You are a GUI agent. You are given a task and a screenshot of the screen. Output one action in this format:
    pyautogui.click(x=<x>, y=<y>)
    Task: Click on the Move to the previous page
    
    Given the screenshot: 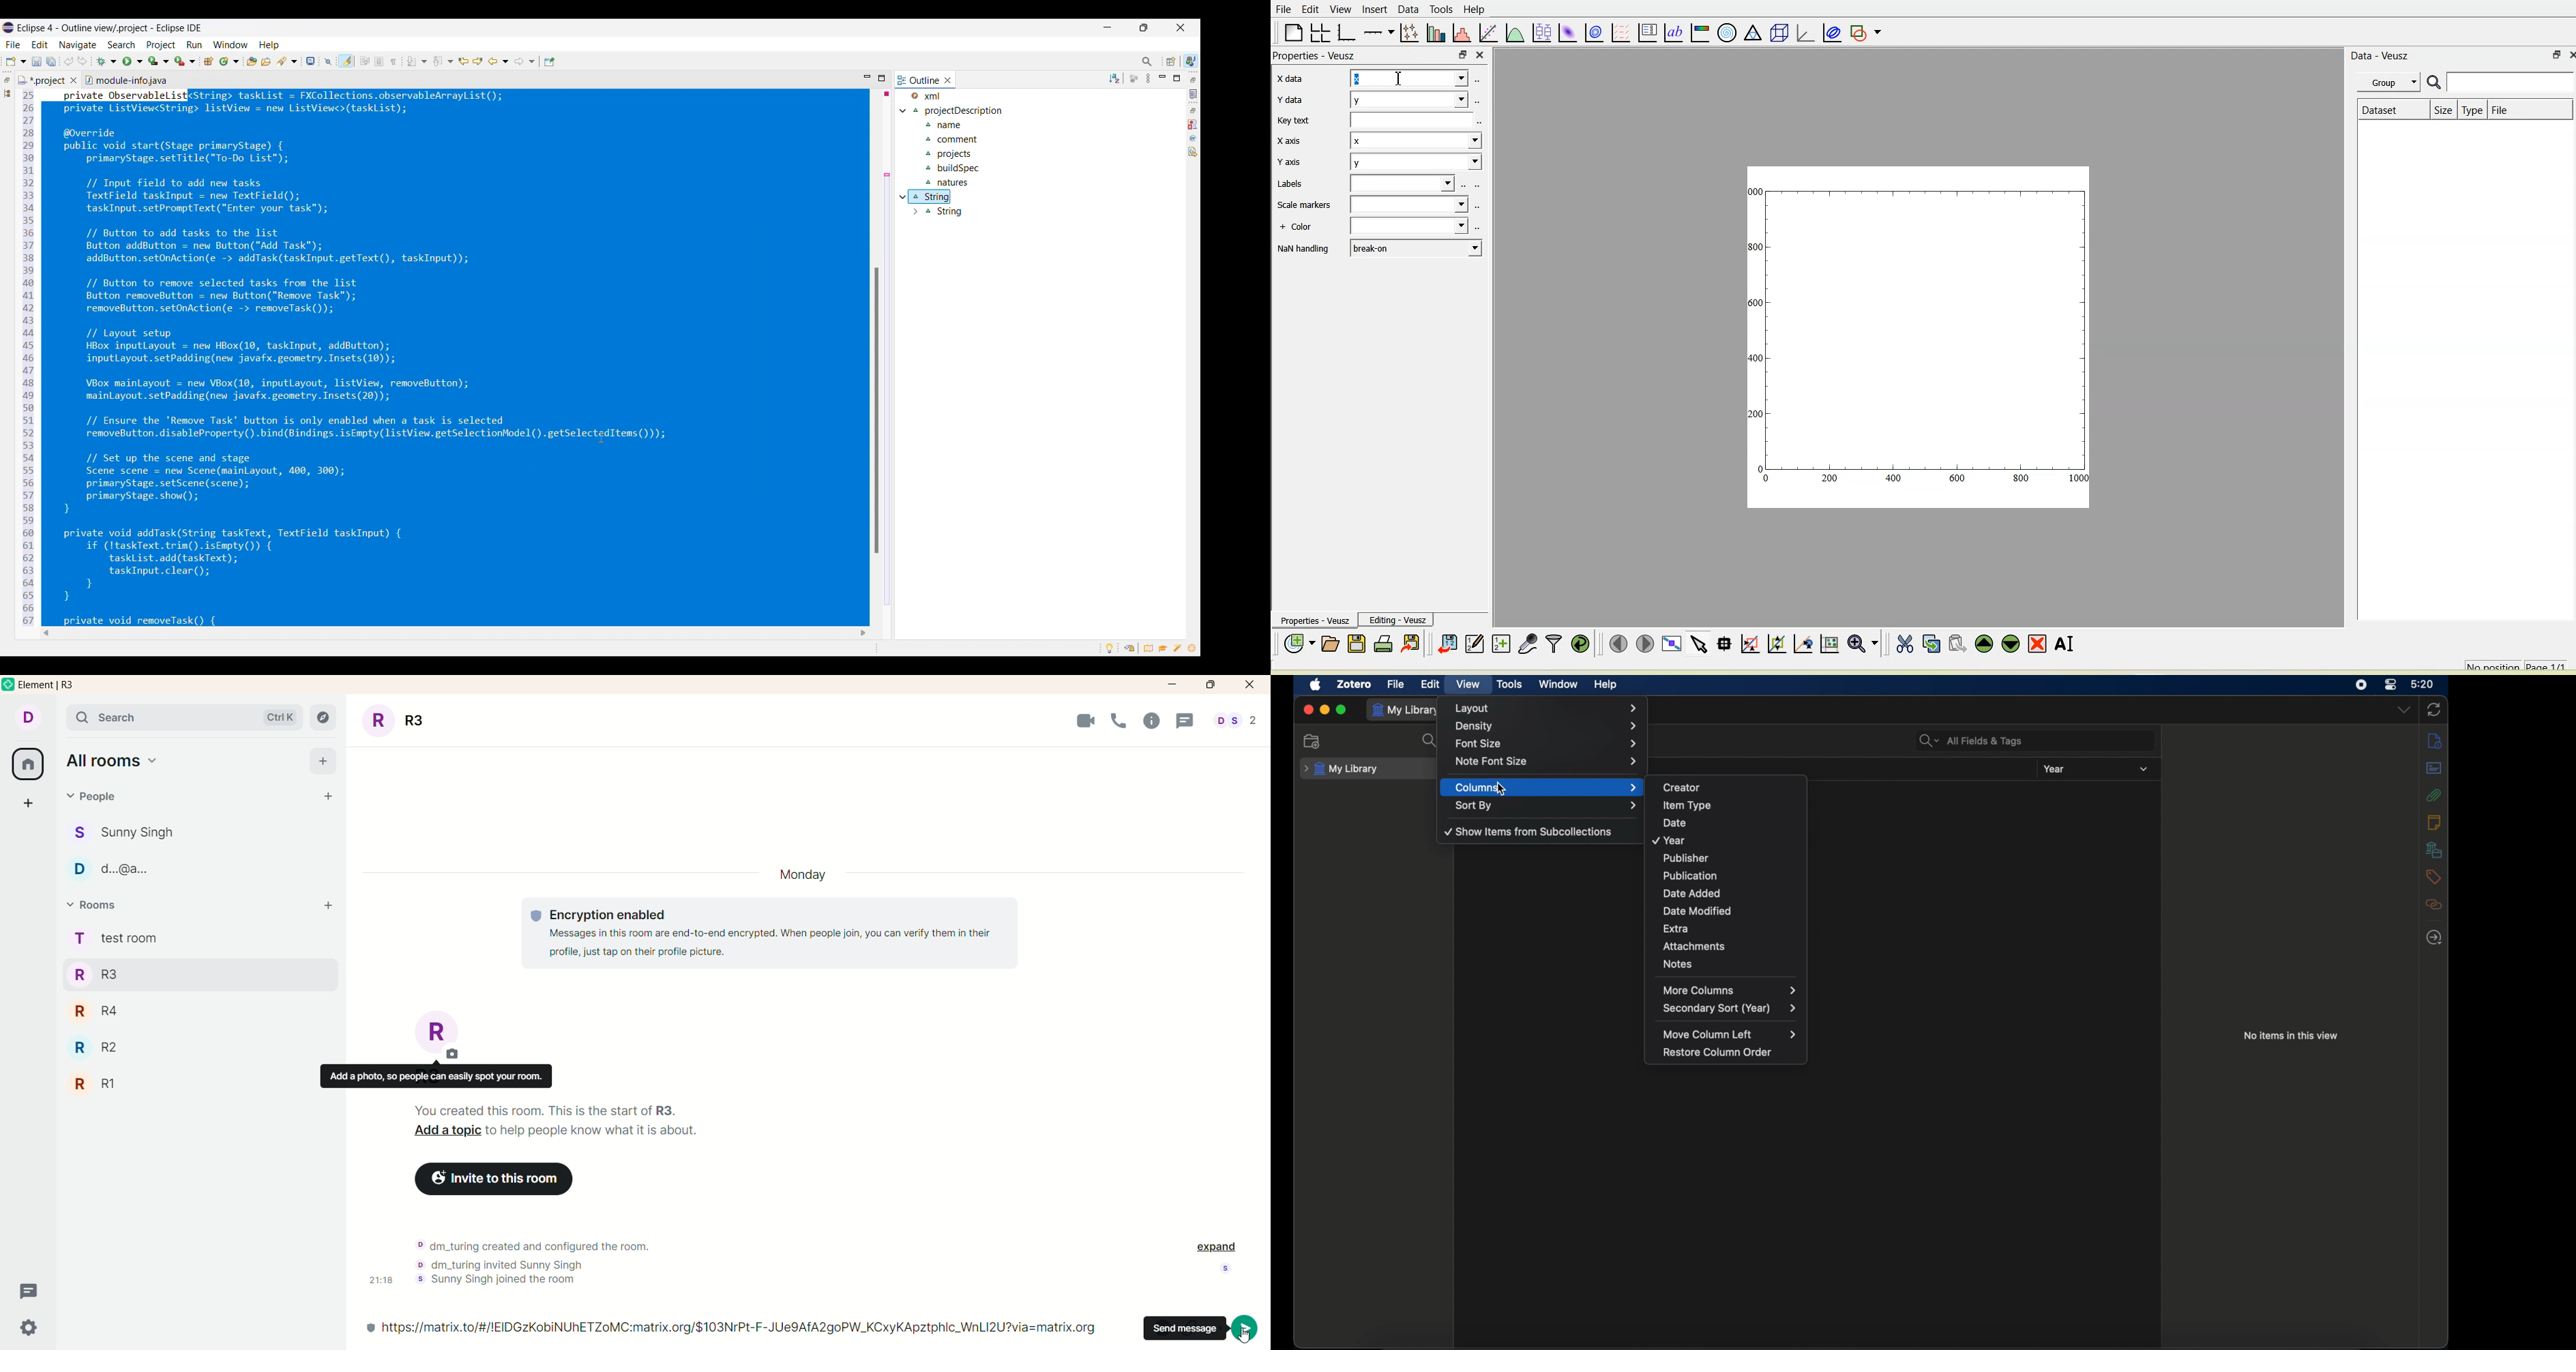 What is the action you would take?
    pyautogui.click(x=1618, y=643)
    